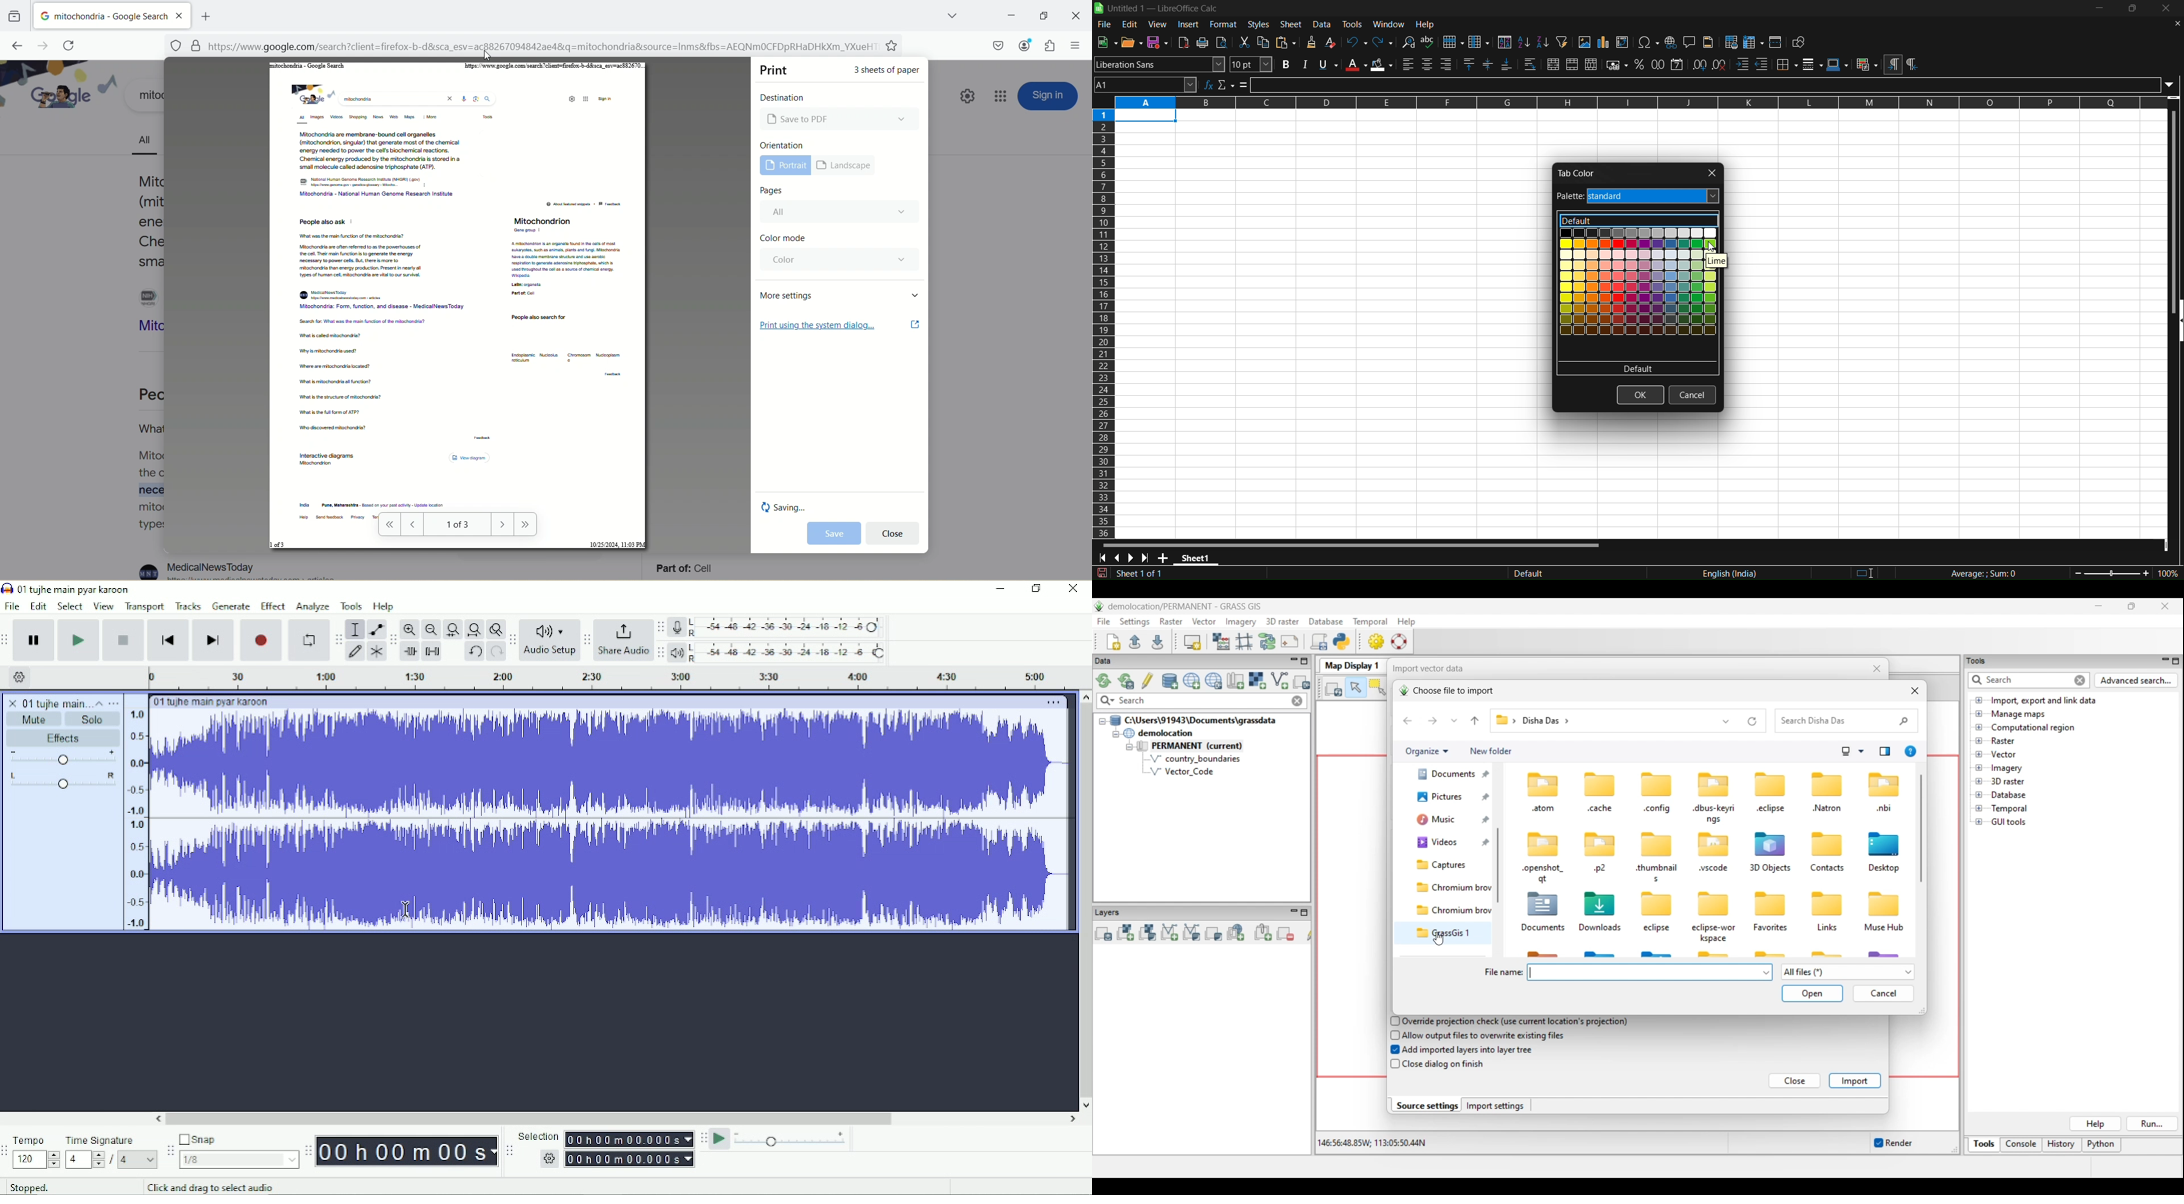  I want to click on title, so click(1163, 9).